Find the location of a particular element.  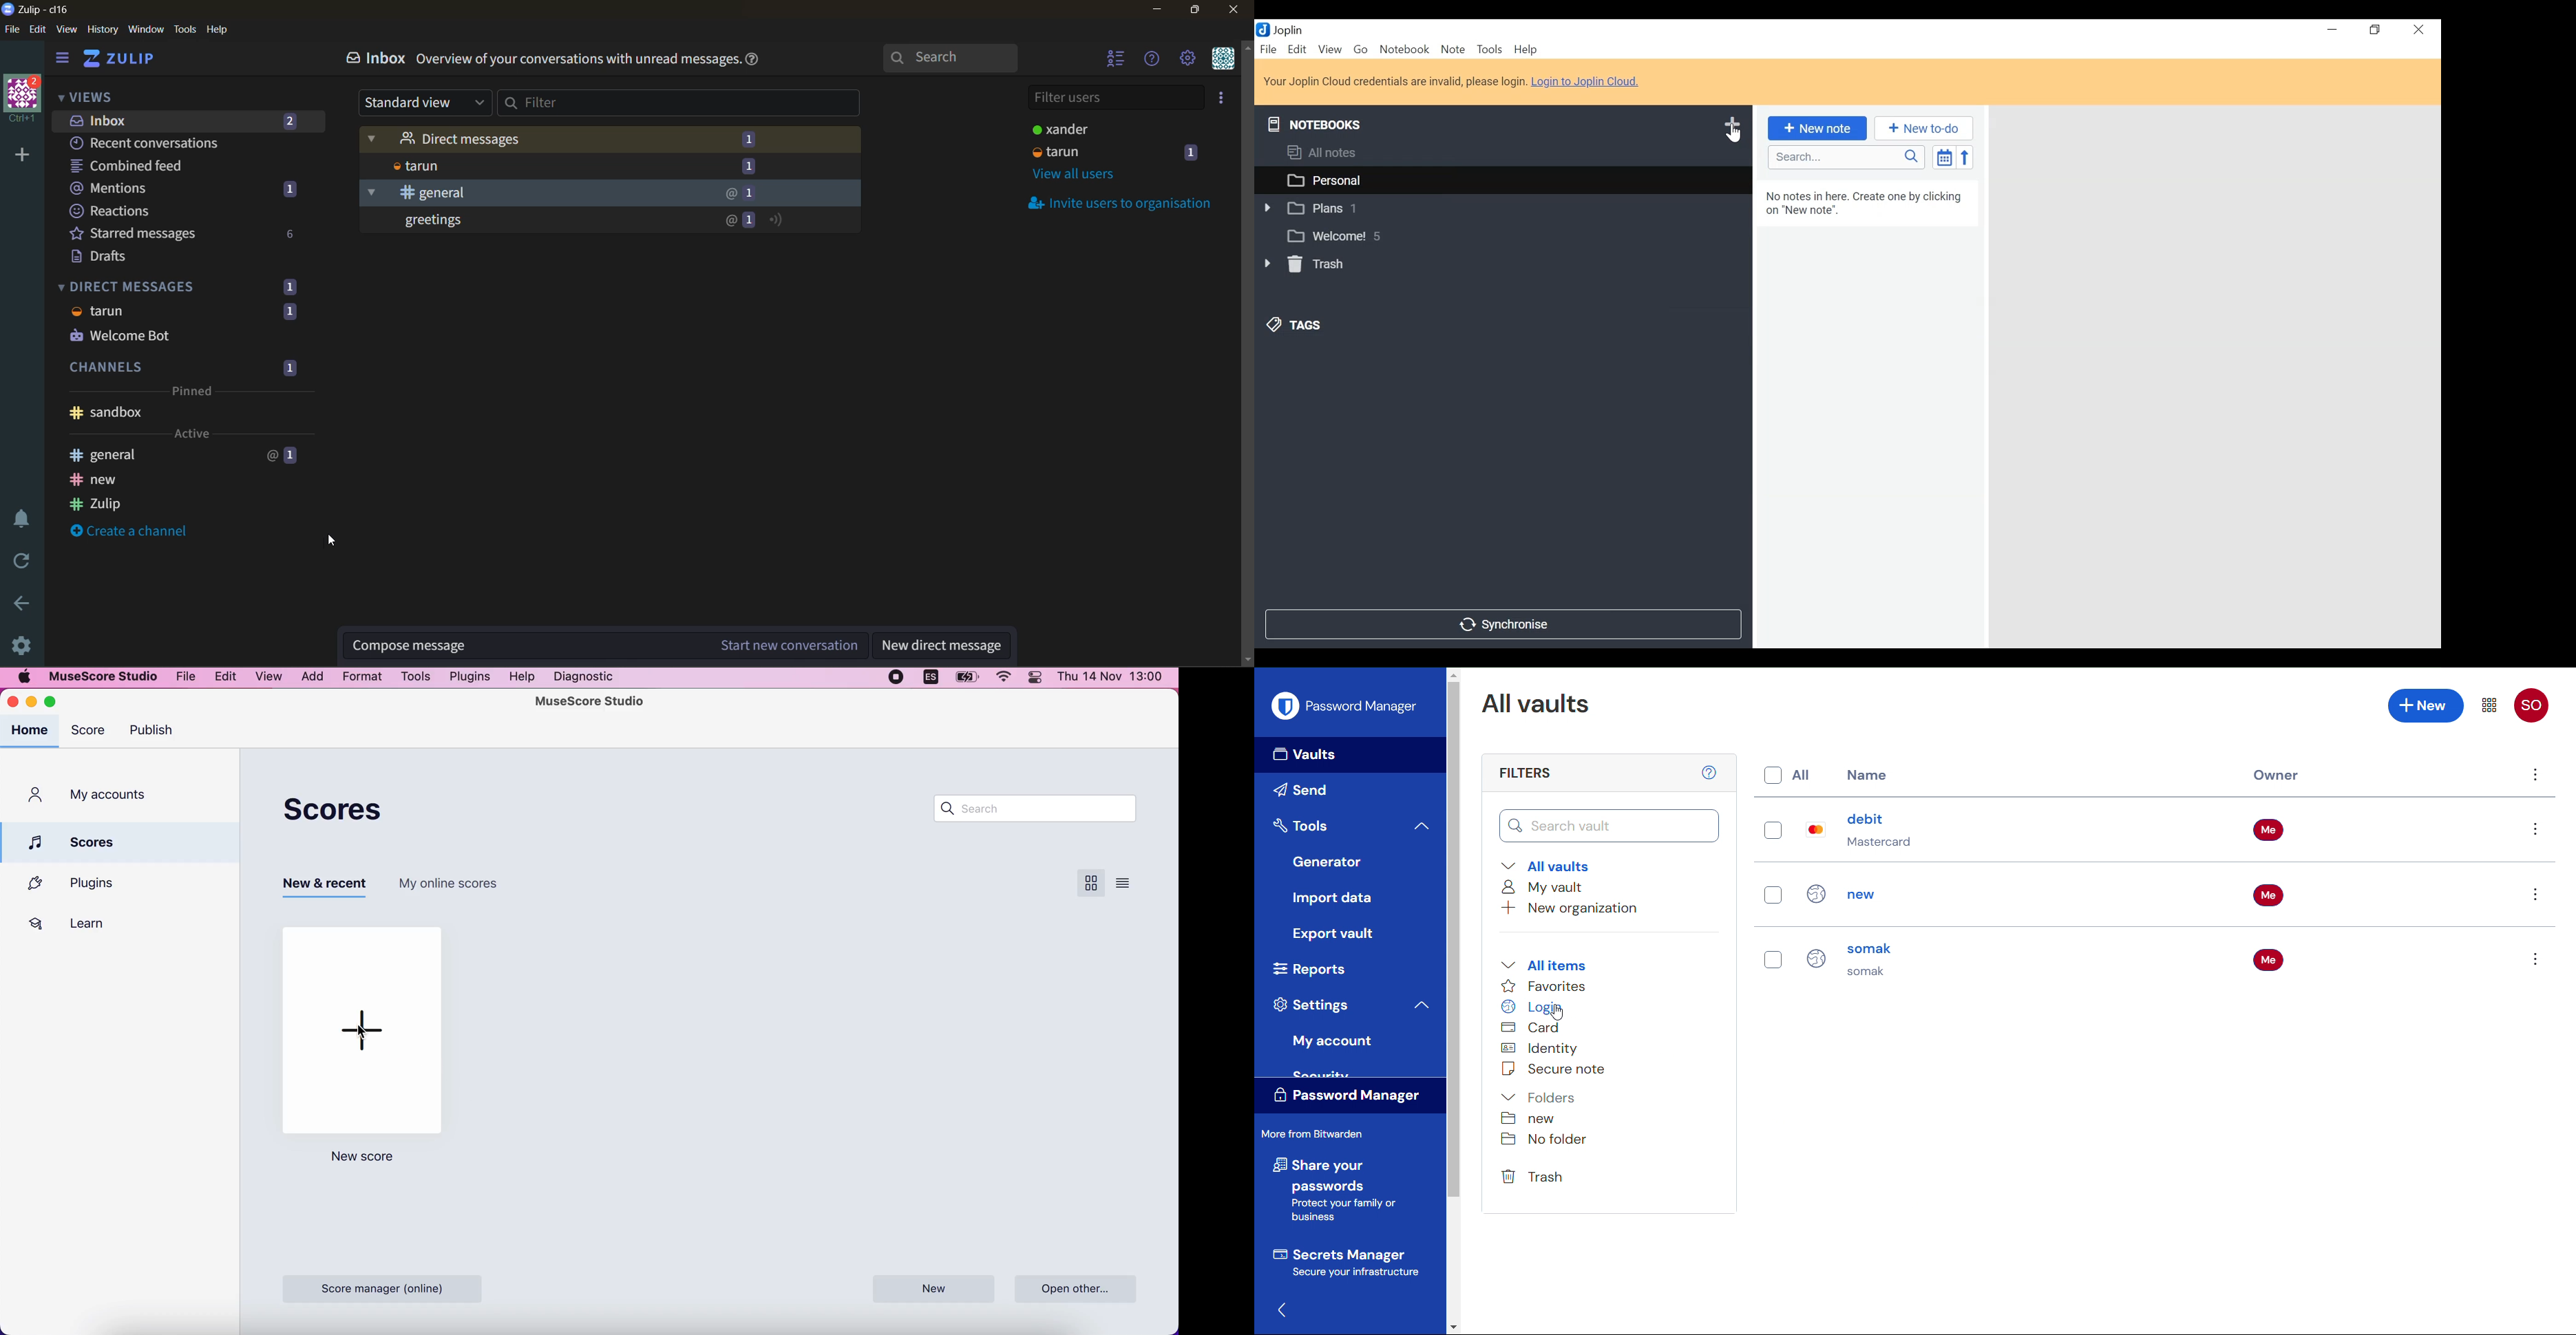

new score is located at coordinates (364, 1025).